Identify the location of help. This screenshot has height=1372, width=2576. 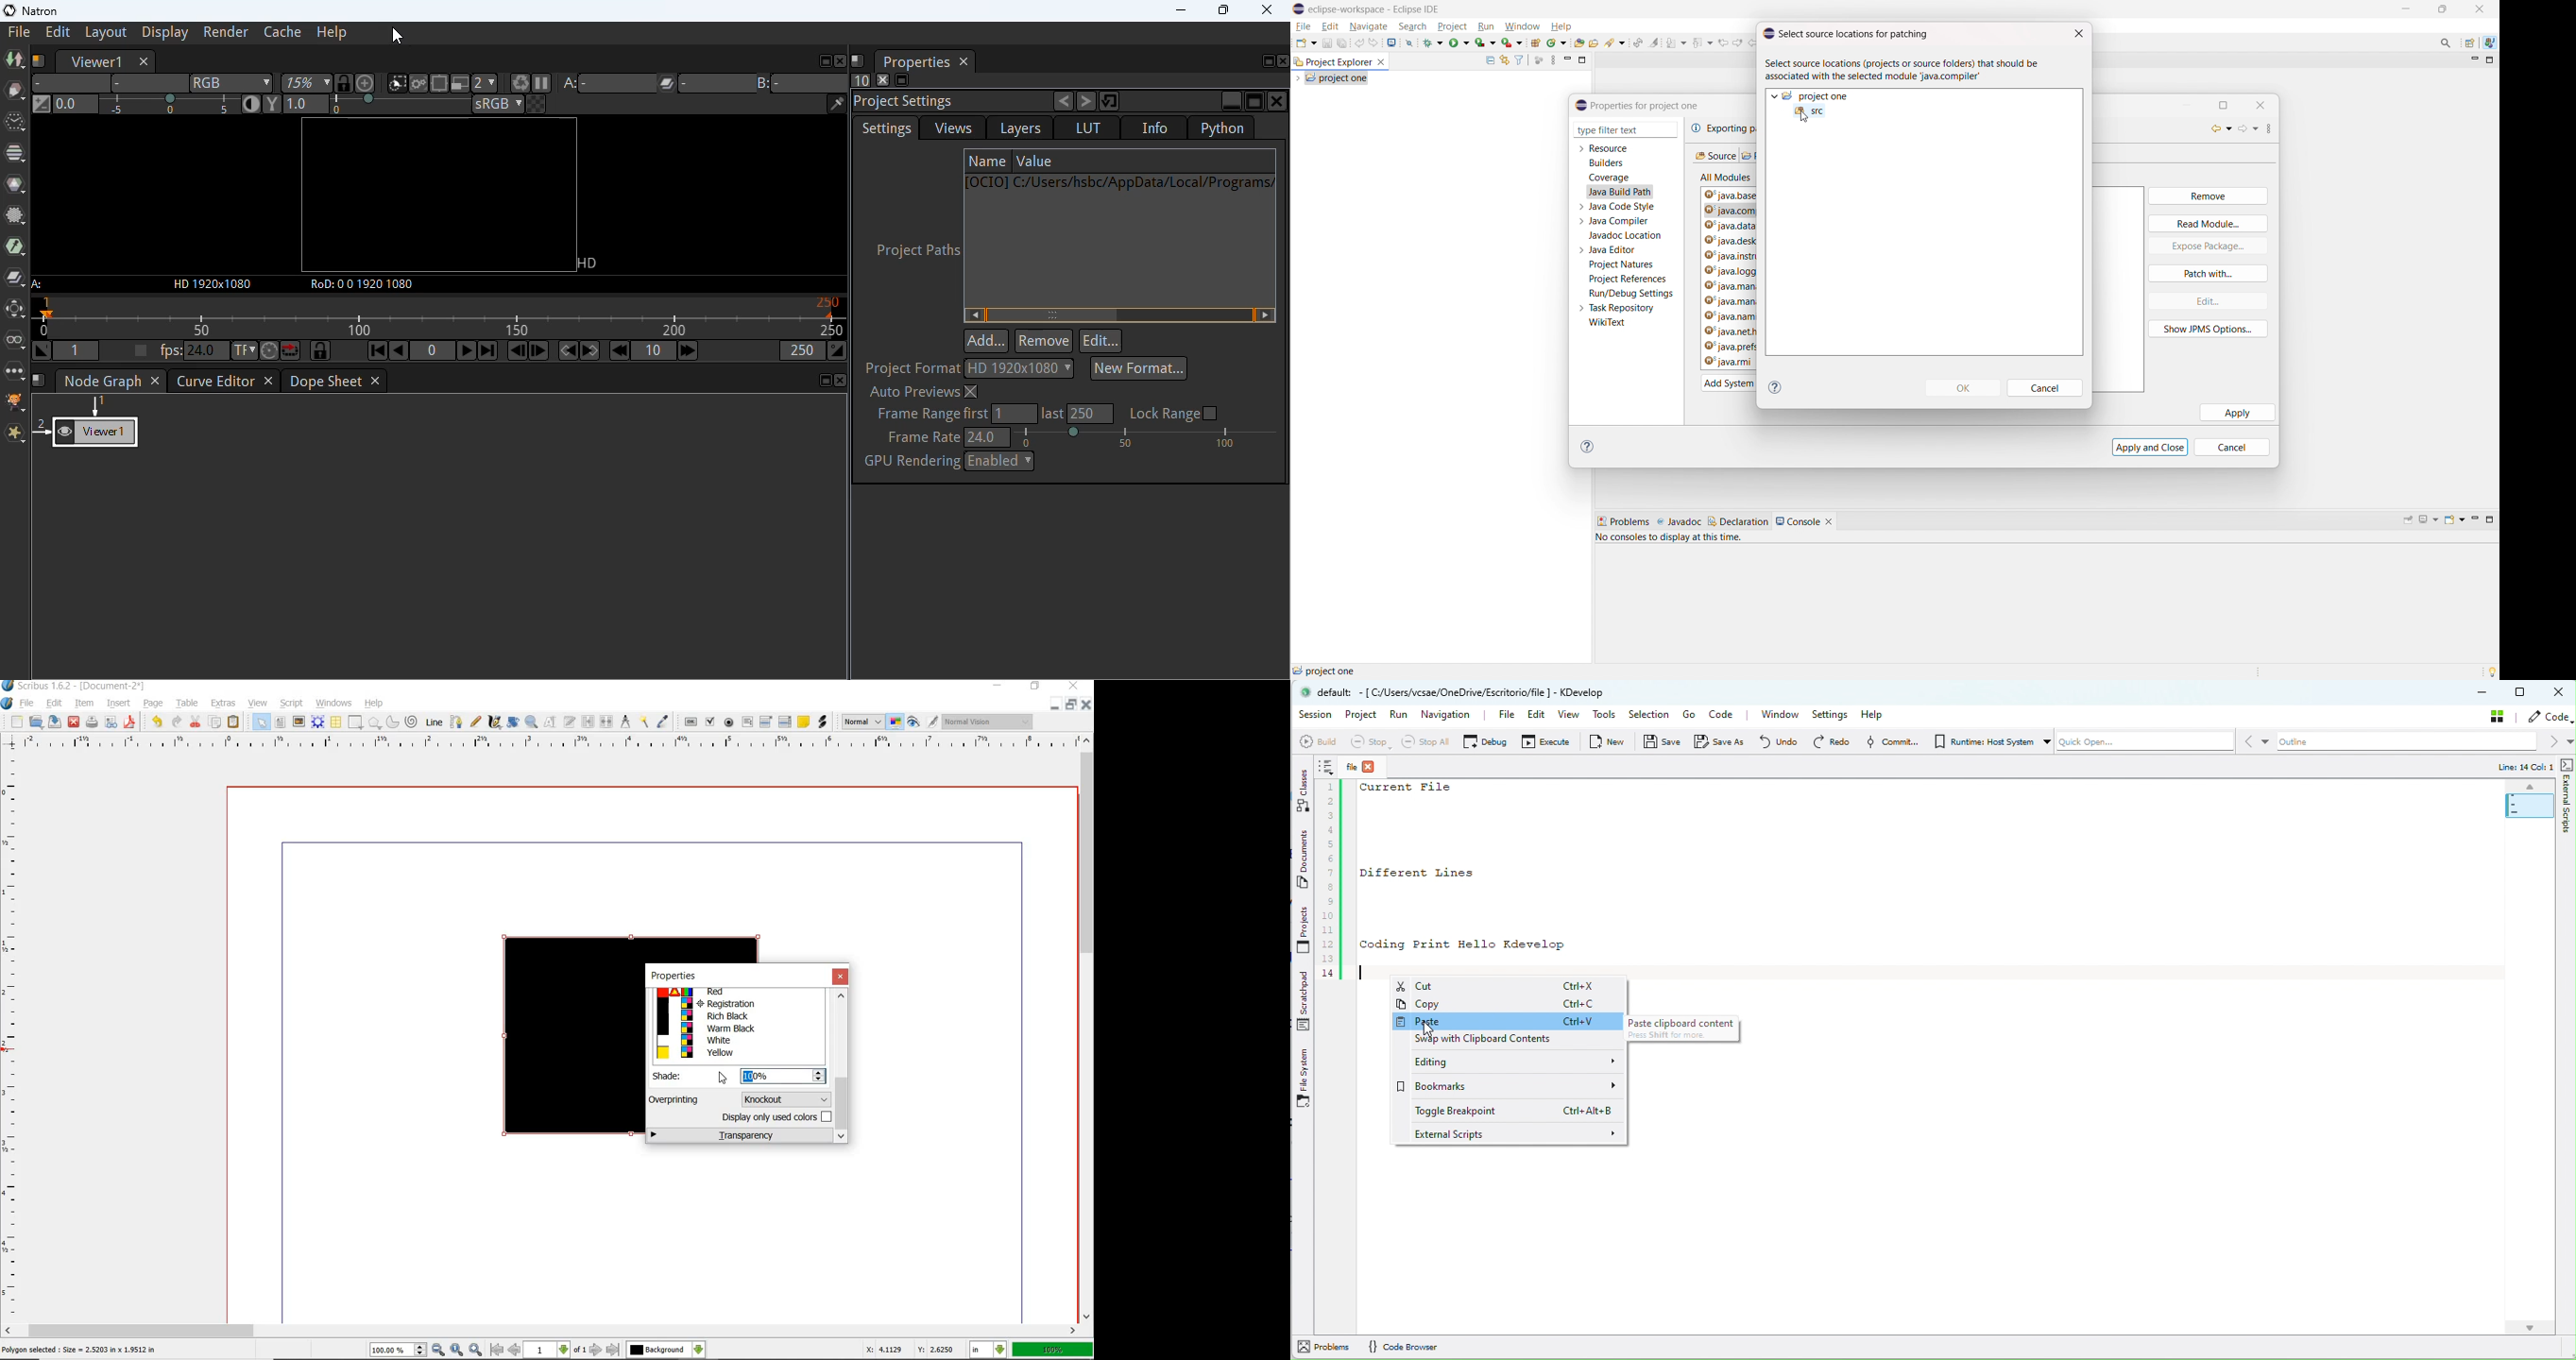
(375, 704).